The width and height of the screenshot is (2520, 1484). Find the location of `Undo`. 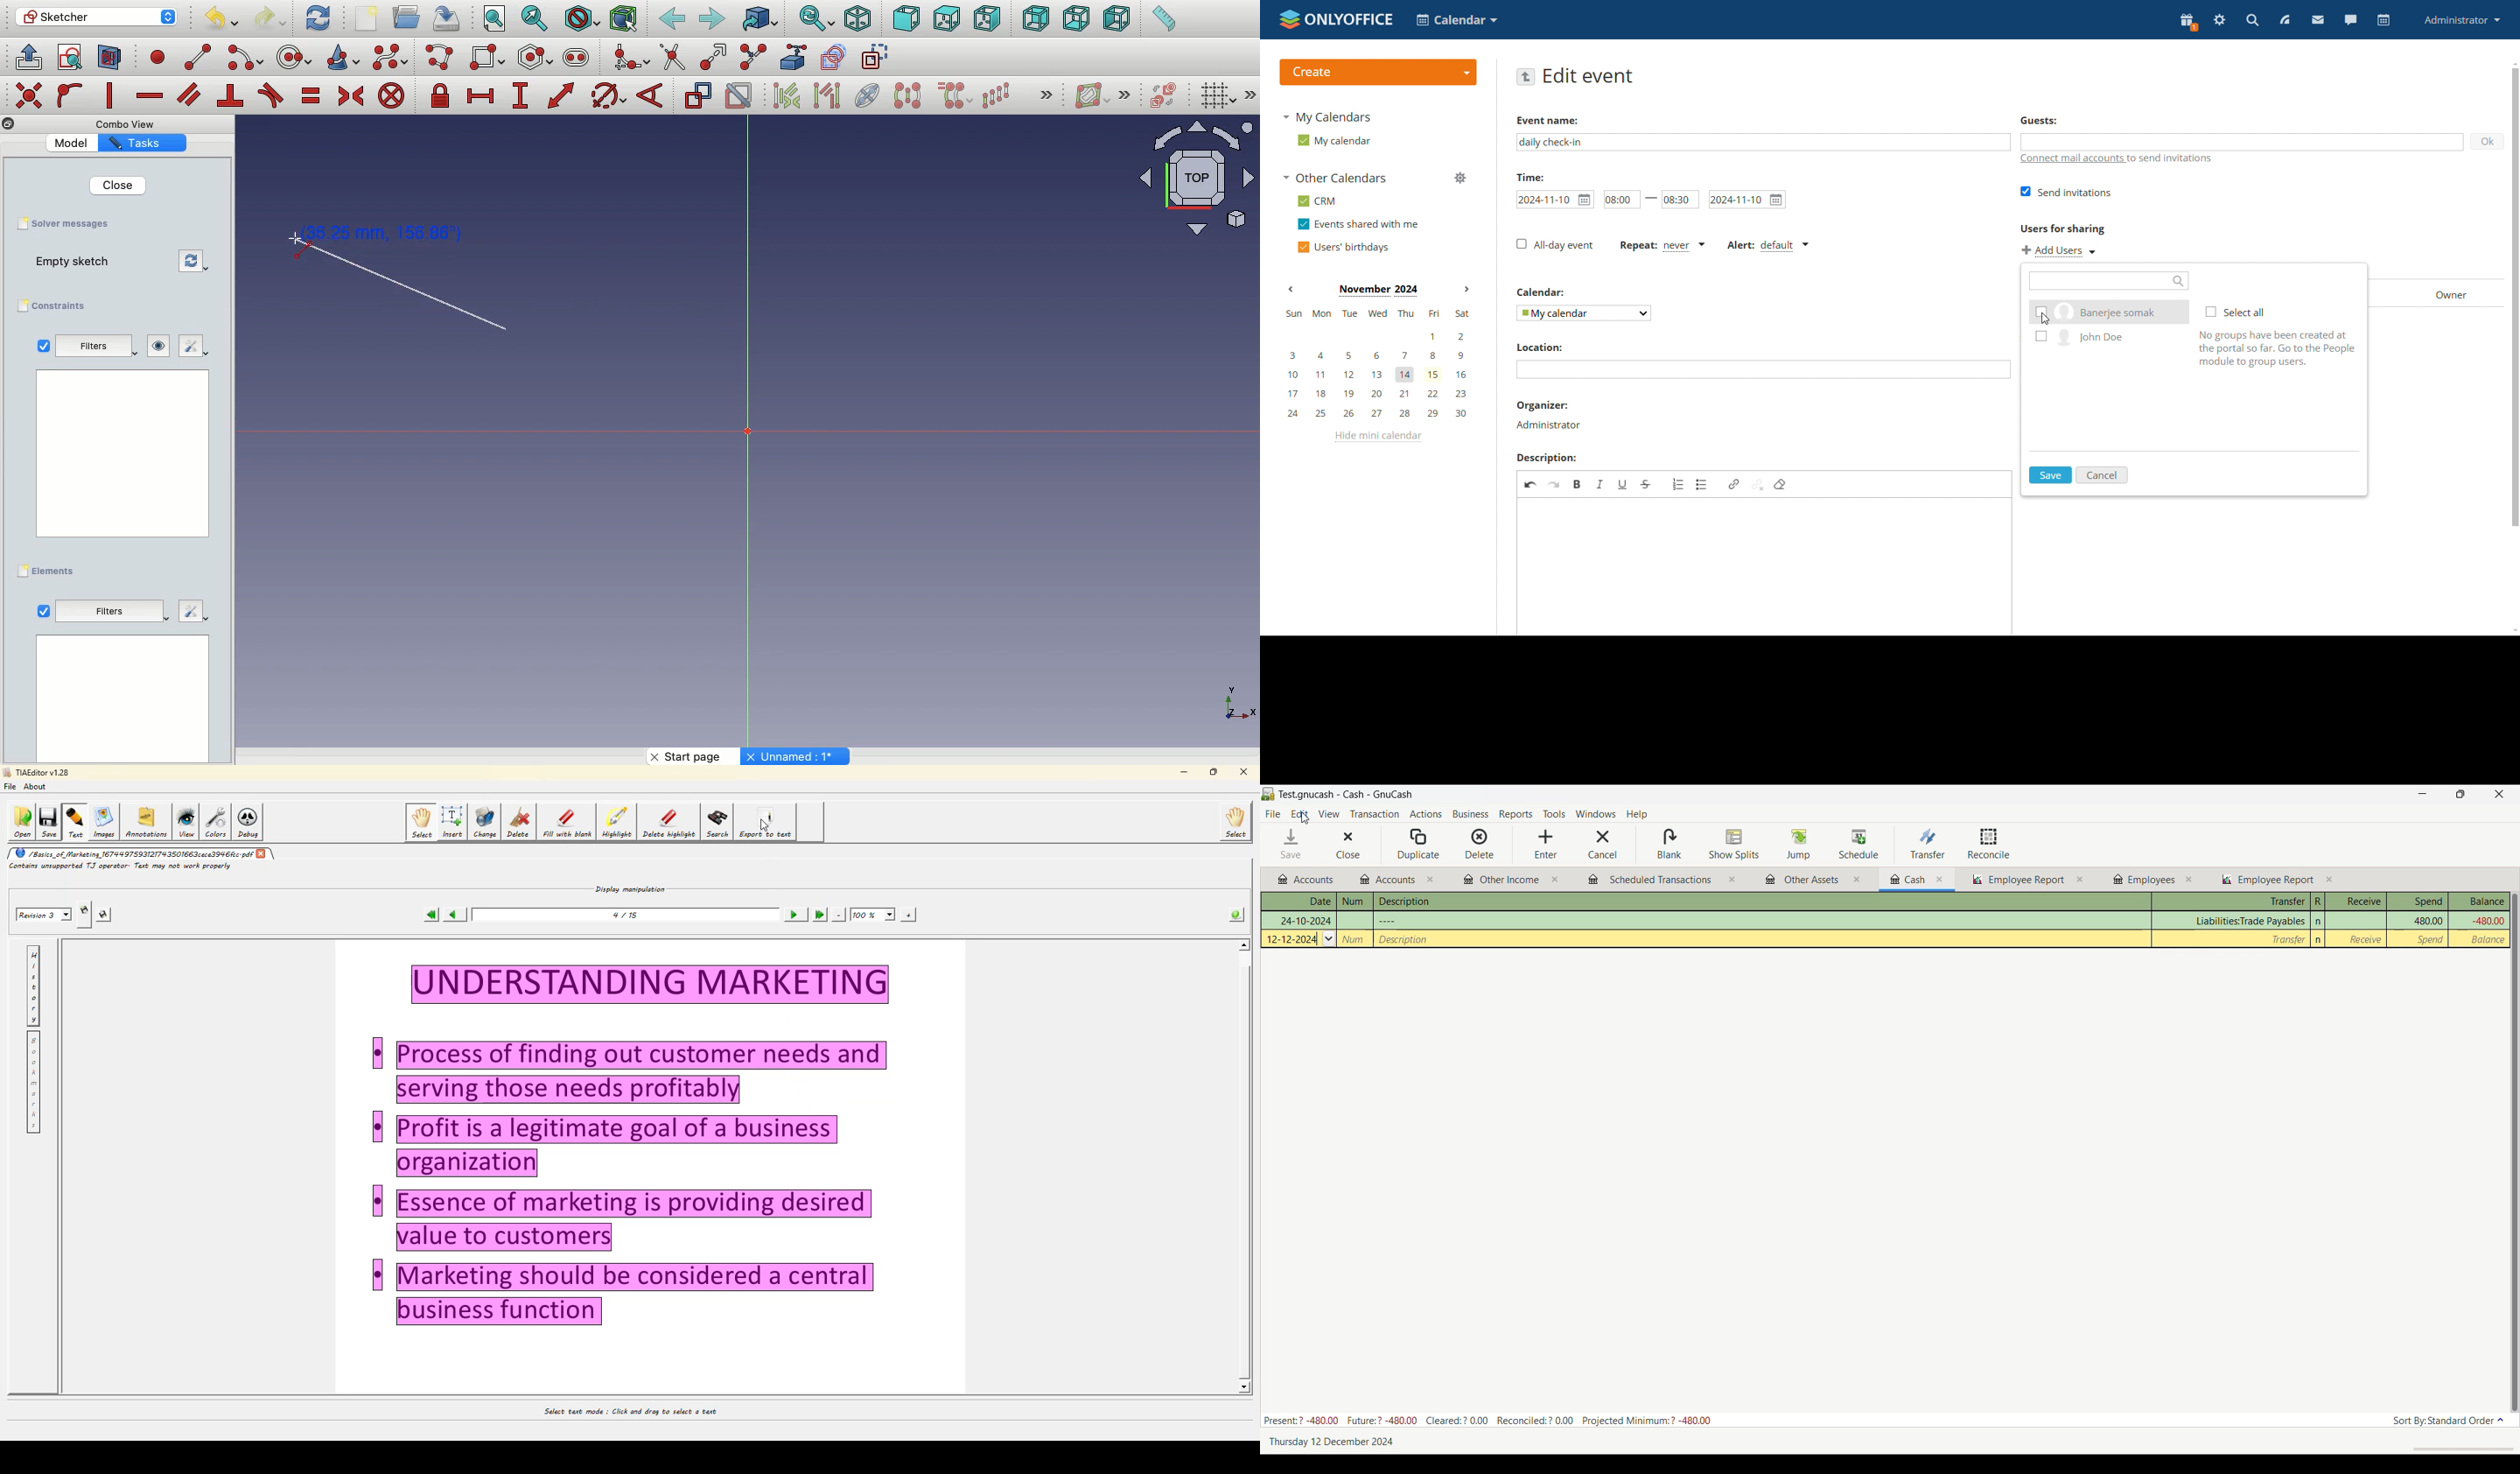

Undo is located at coordinates (220, 19).